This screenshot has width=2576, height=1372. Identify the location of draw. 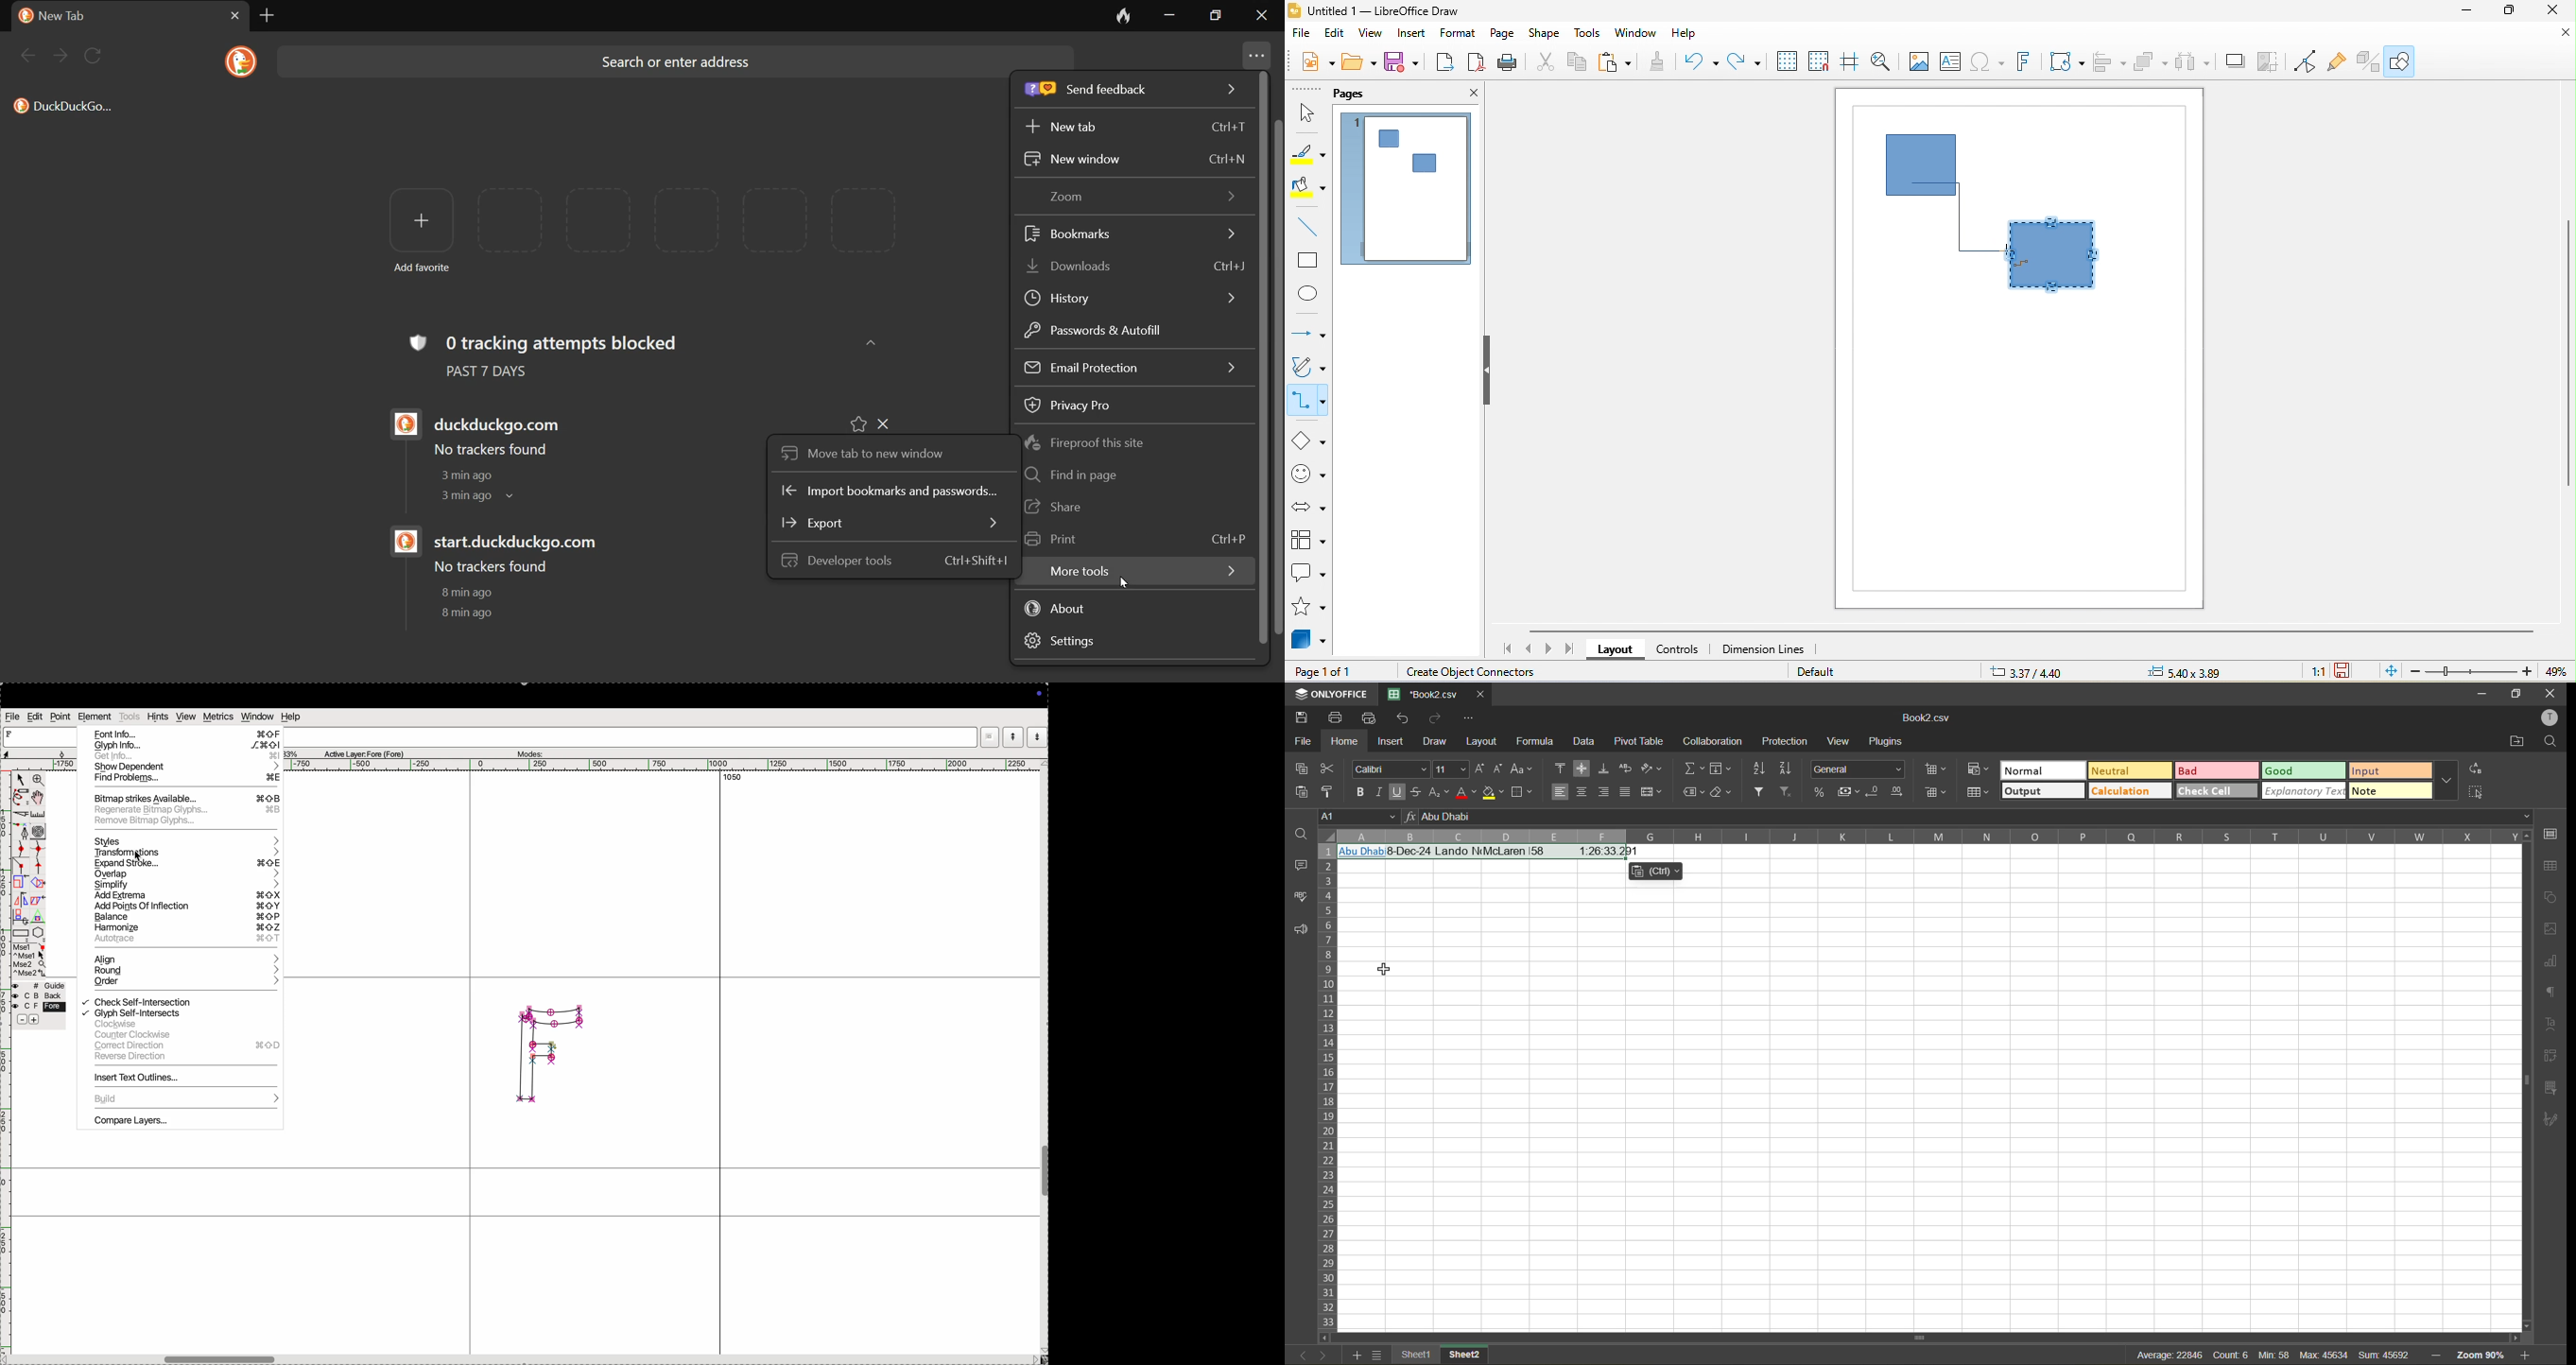
(1436, 743).